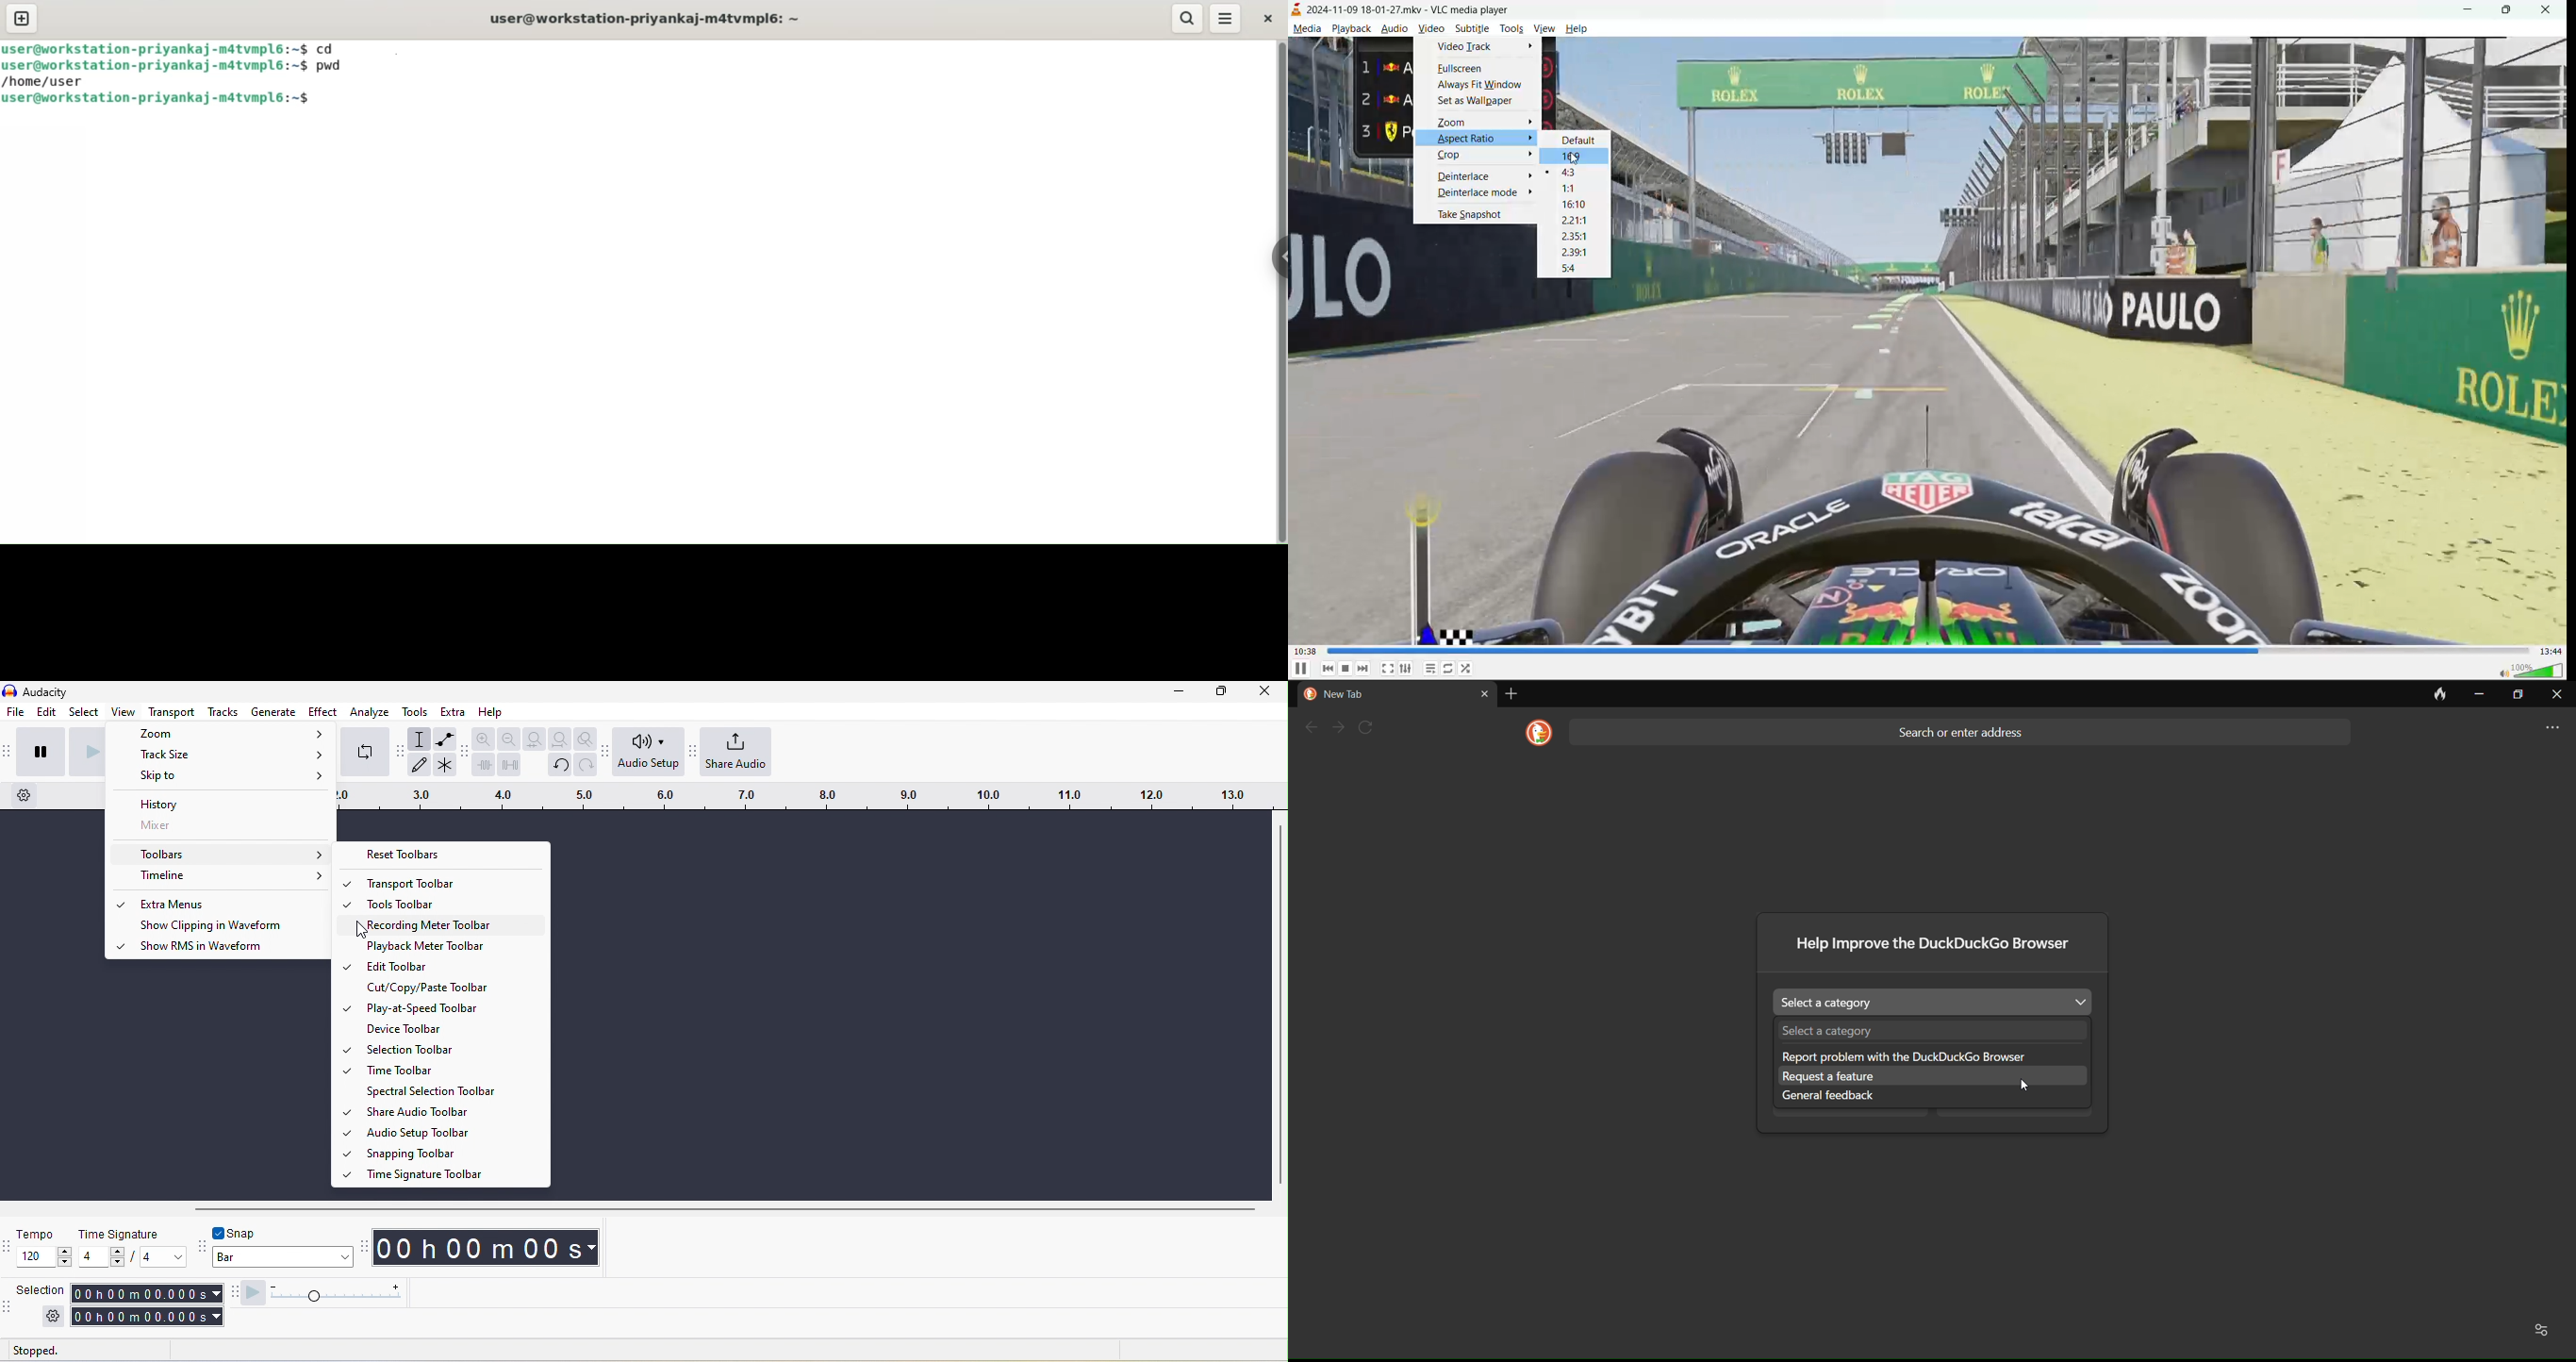 This screenshot has height=1372, width=2576. I want to click on transport, so click(172, 711).